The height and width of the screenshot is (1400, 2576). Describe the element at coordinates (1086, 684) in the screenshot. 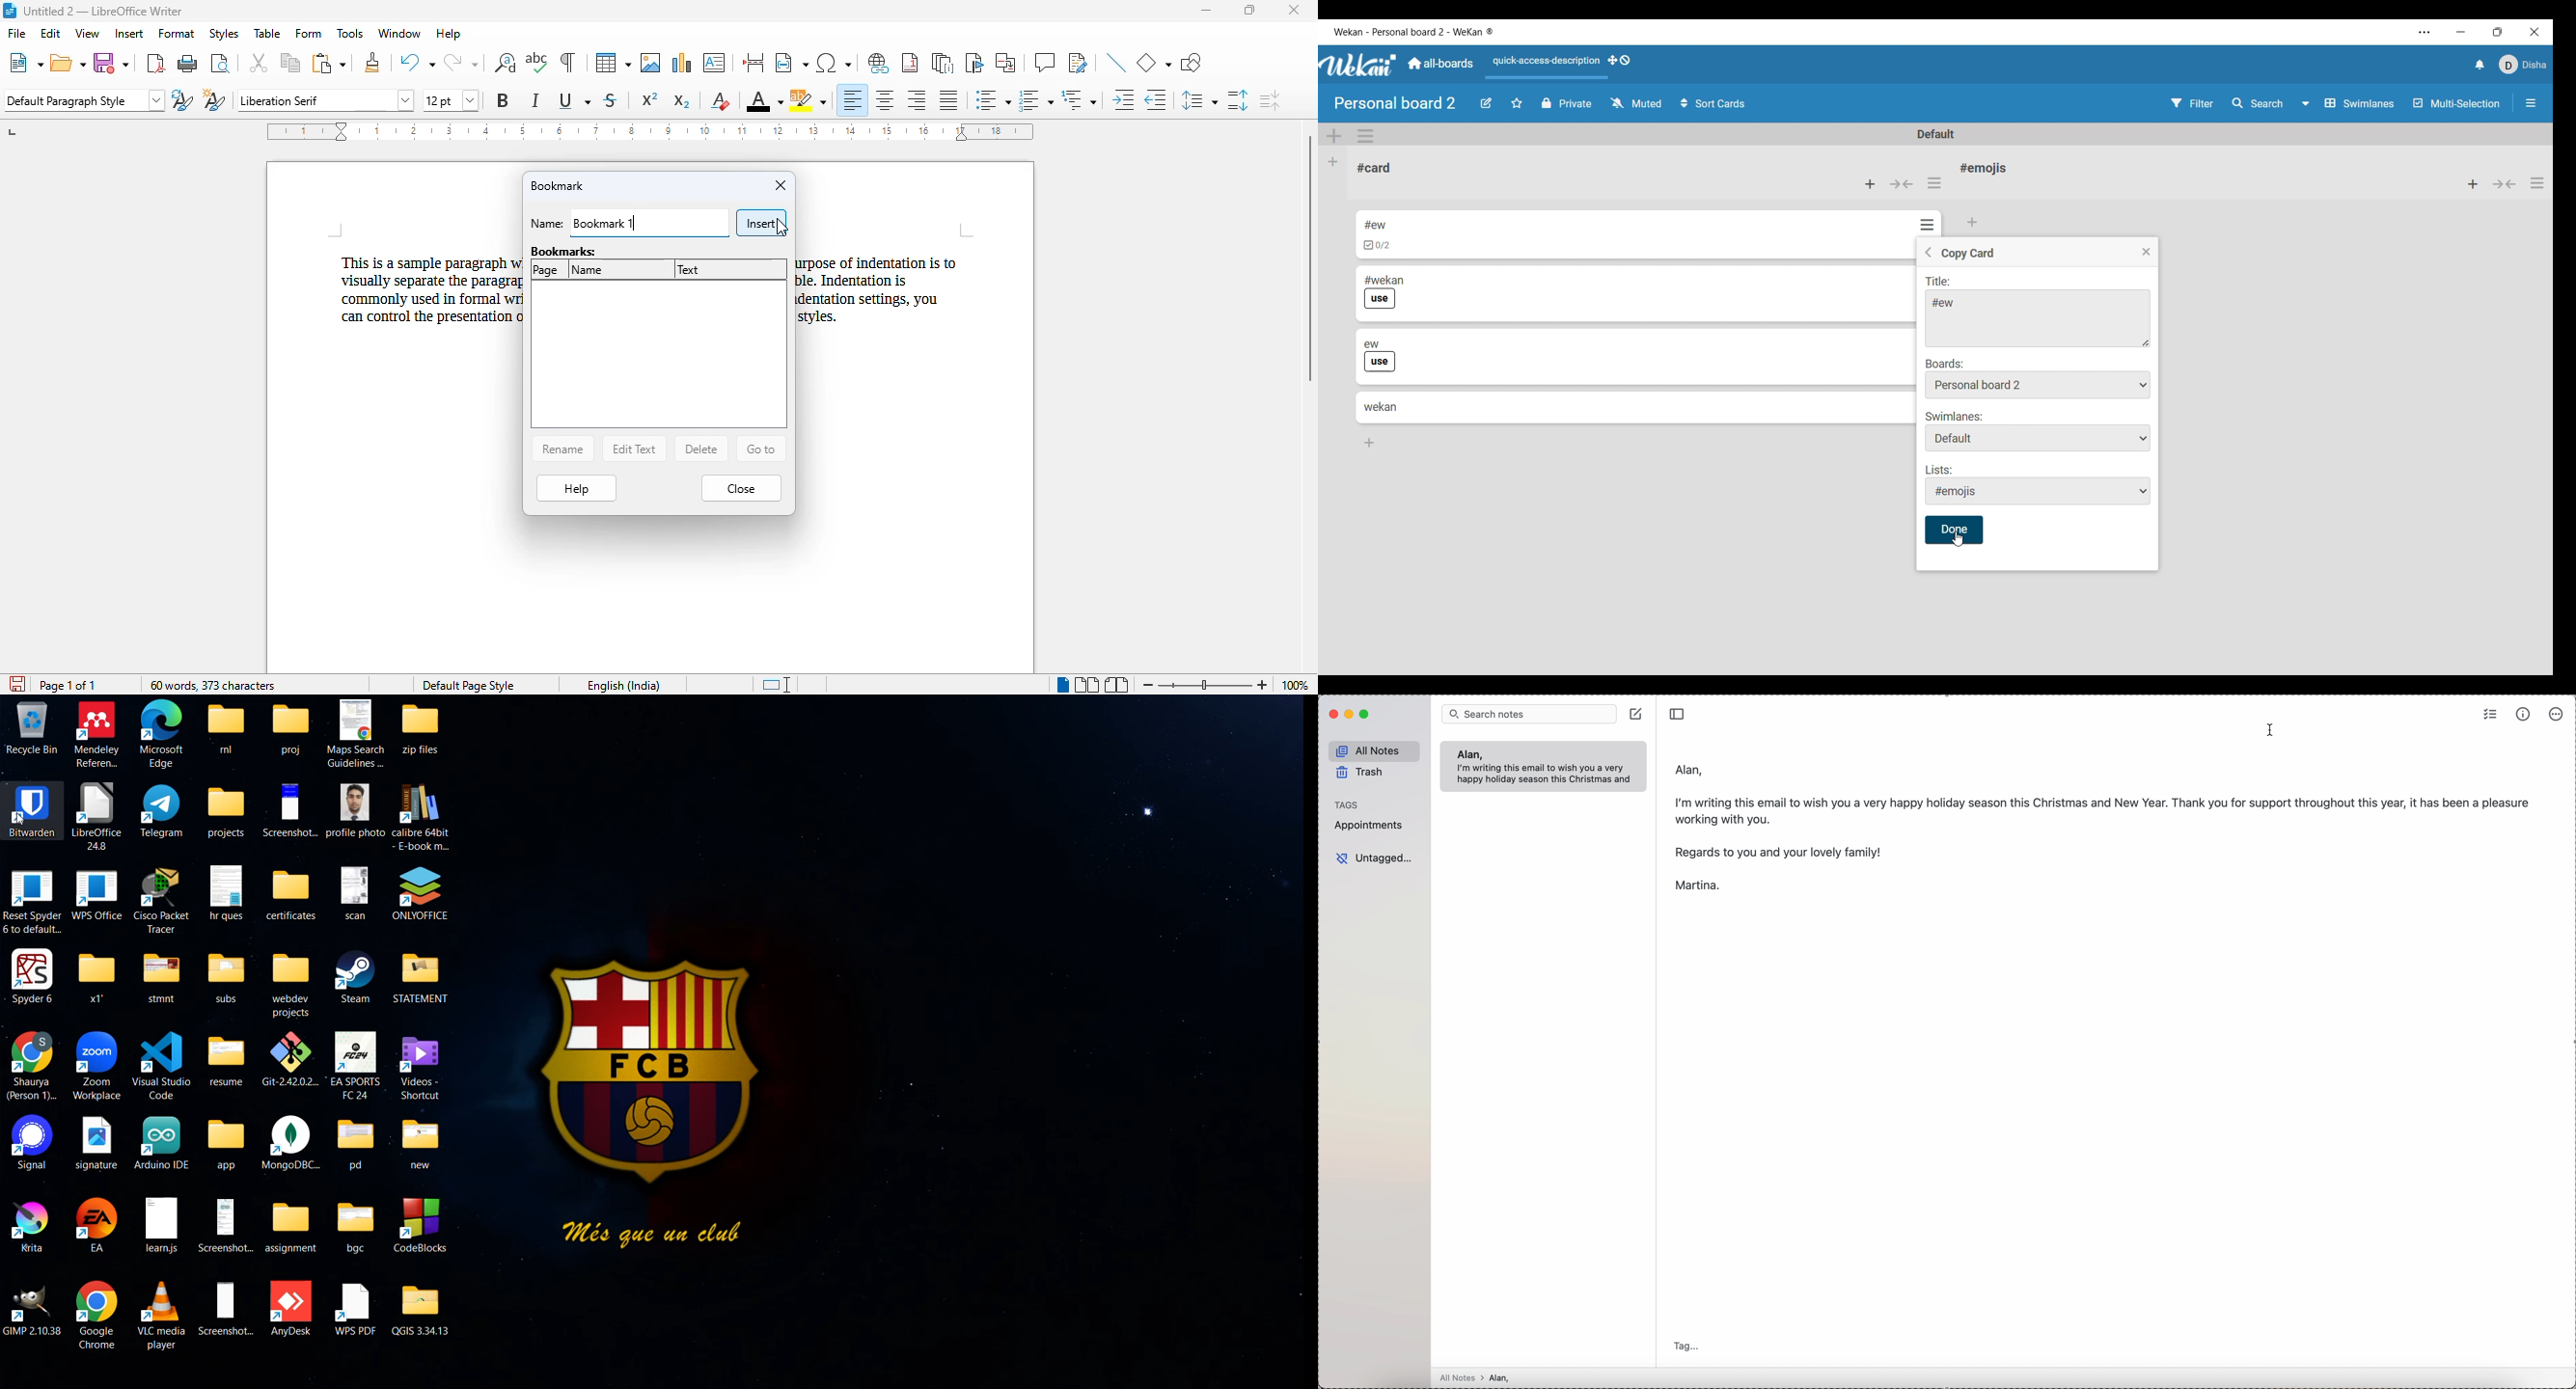

I see `multi-page view` at that location.